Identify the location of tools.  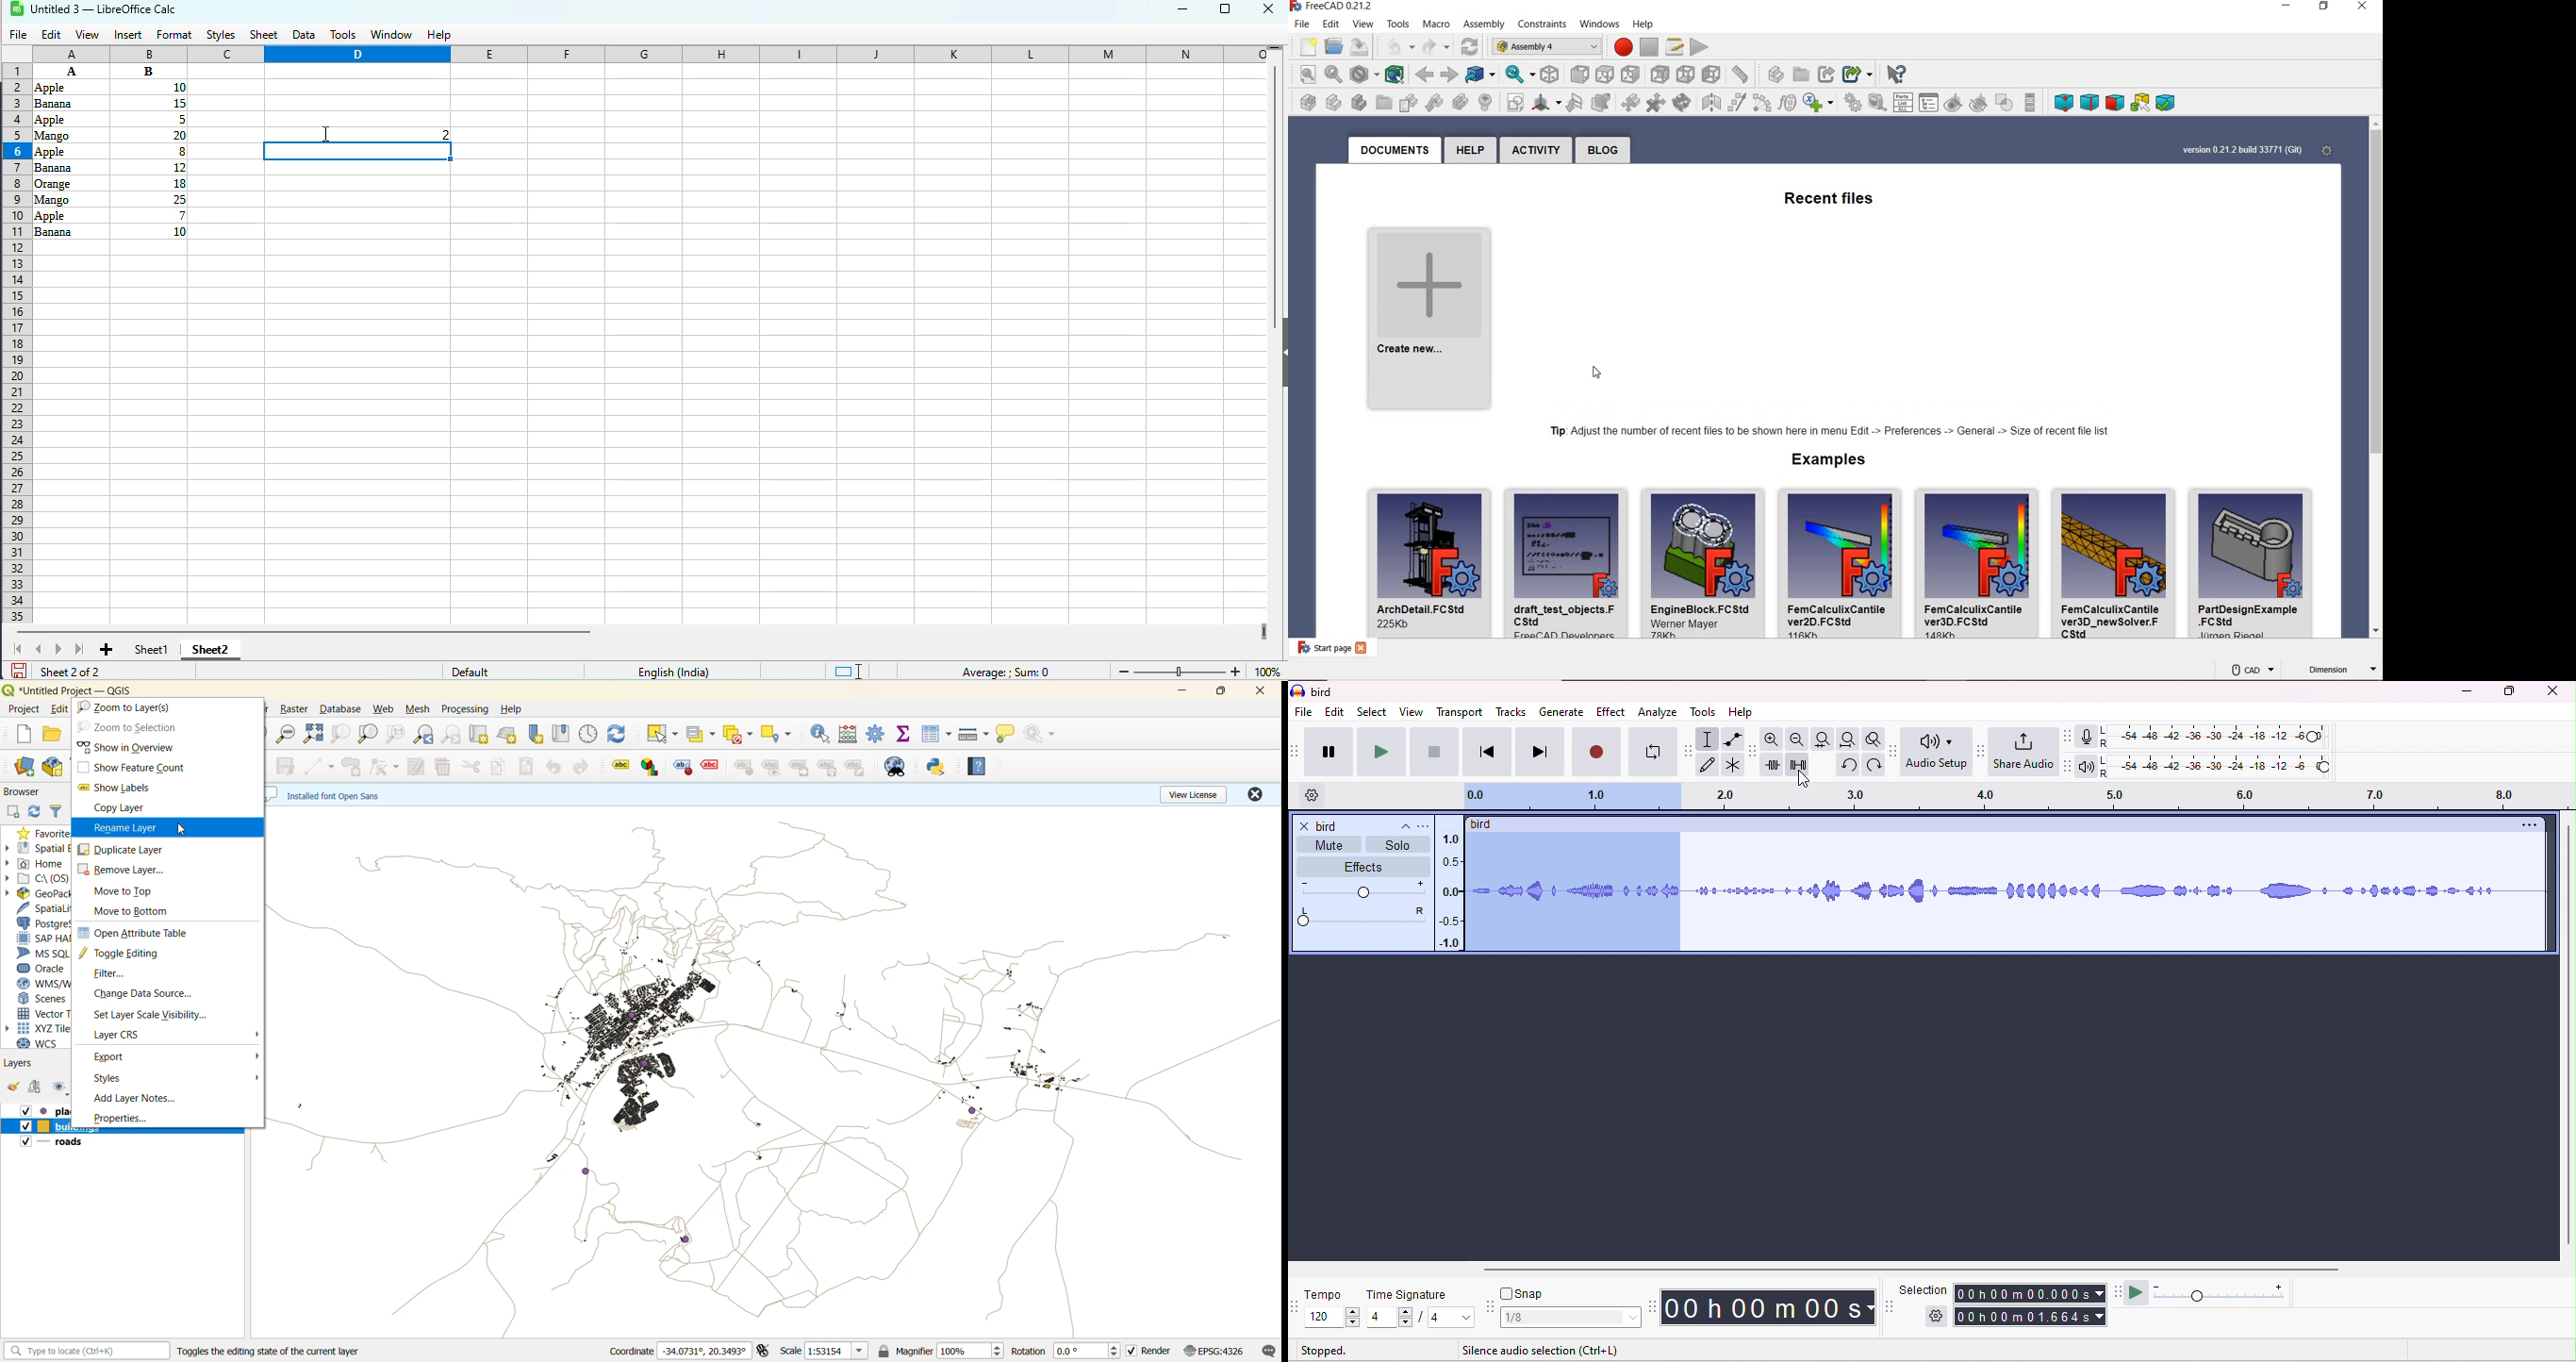
(1702, 712).